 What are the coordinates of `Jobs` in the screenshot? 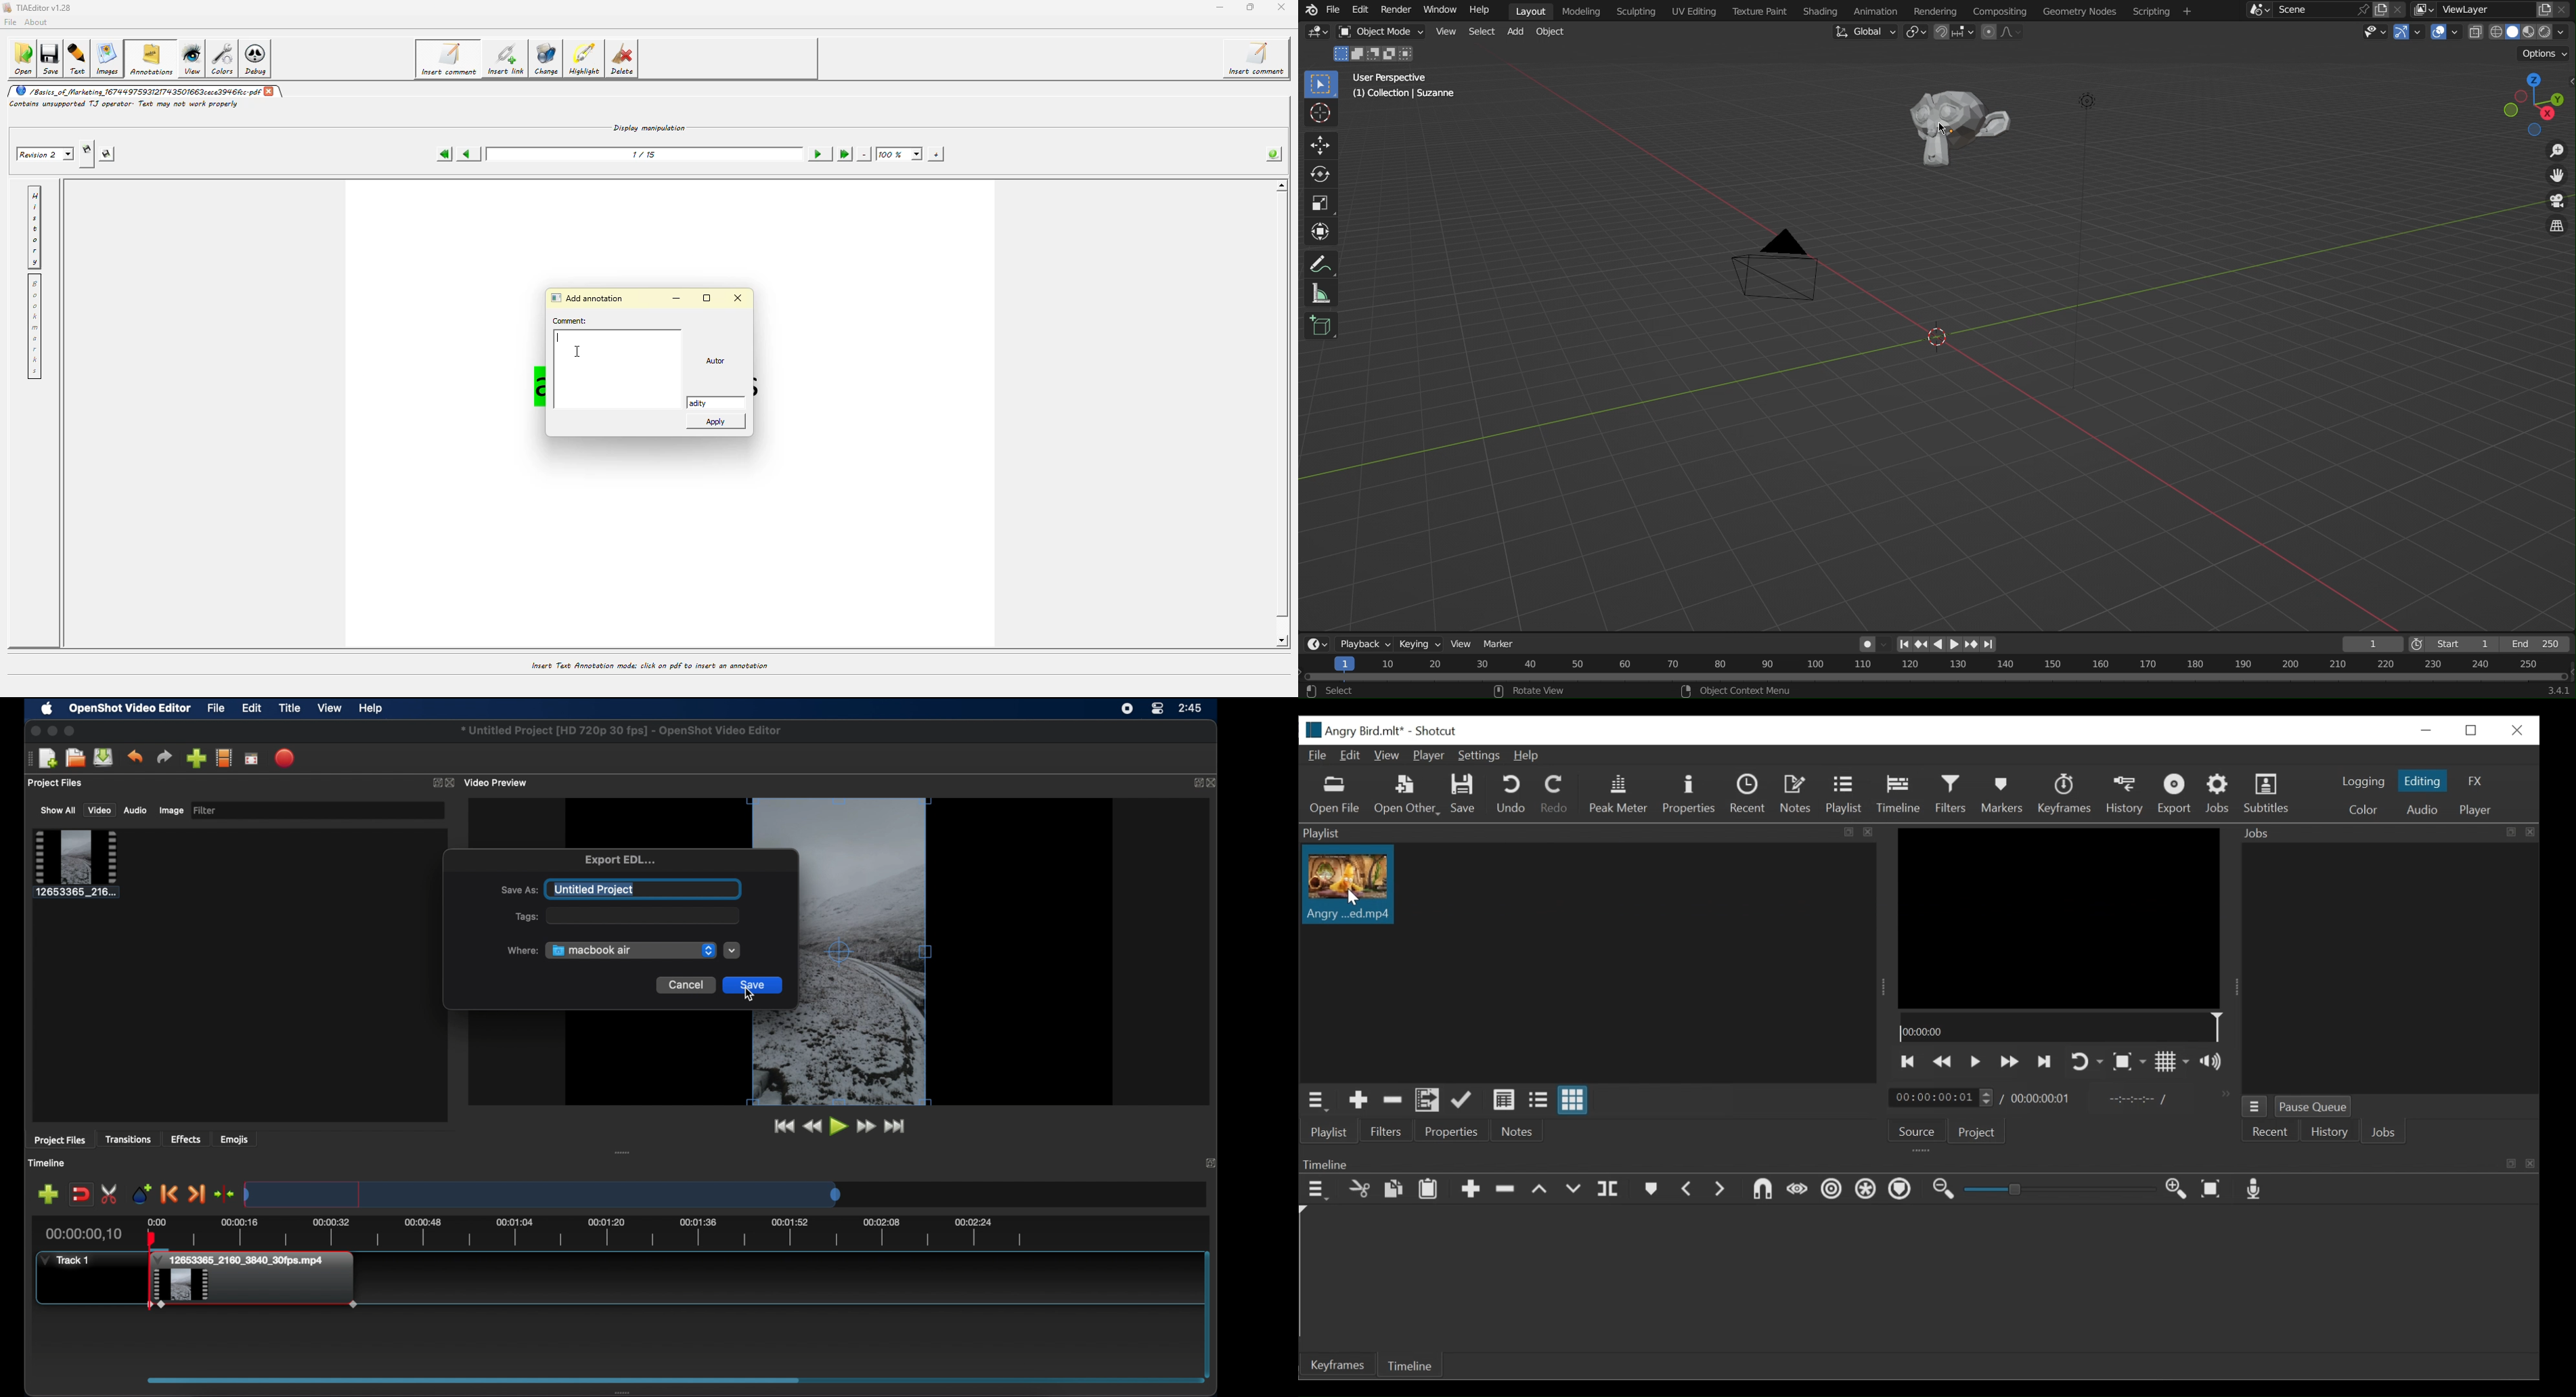 It's located at (2219, 795).